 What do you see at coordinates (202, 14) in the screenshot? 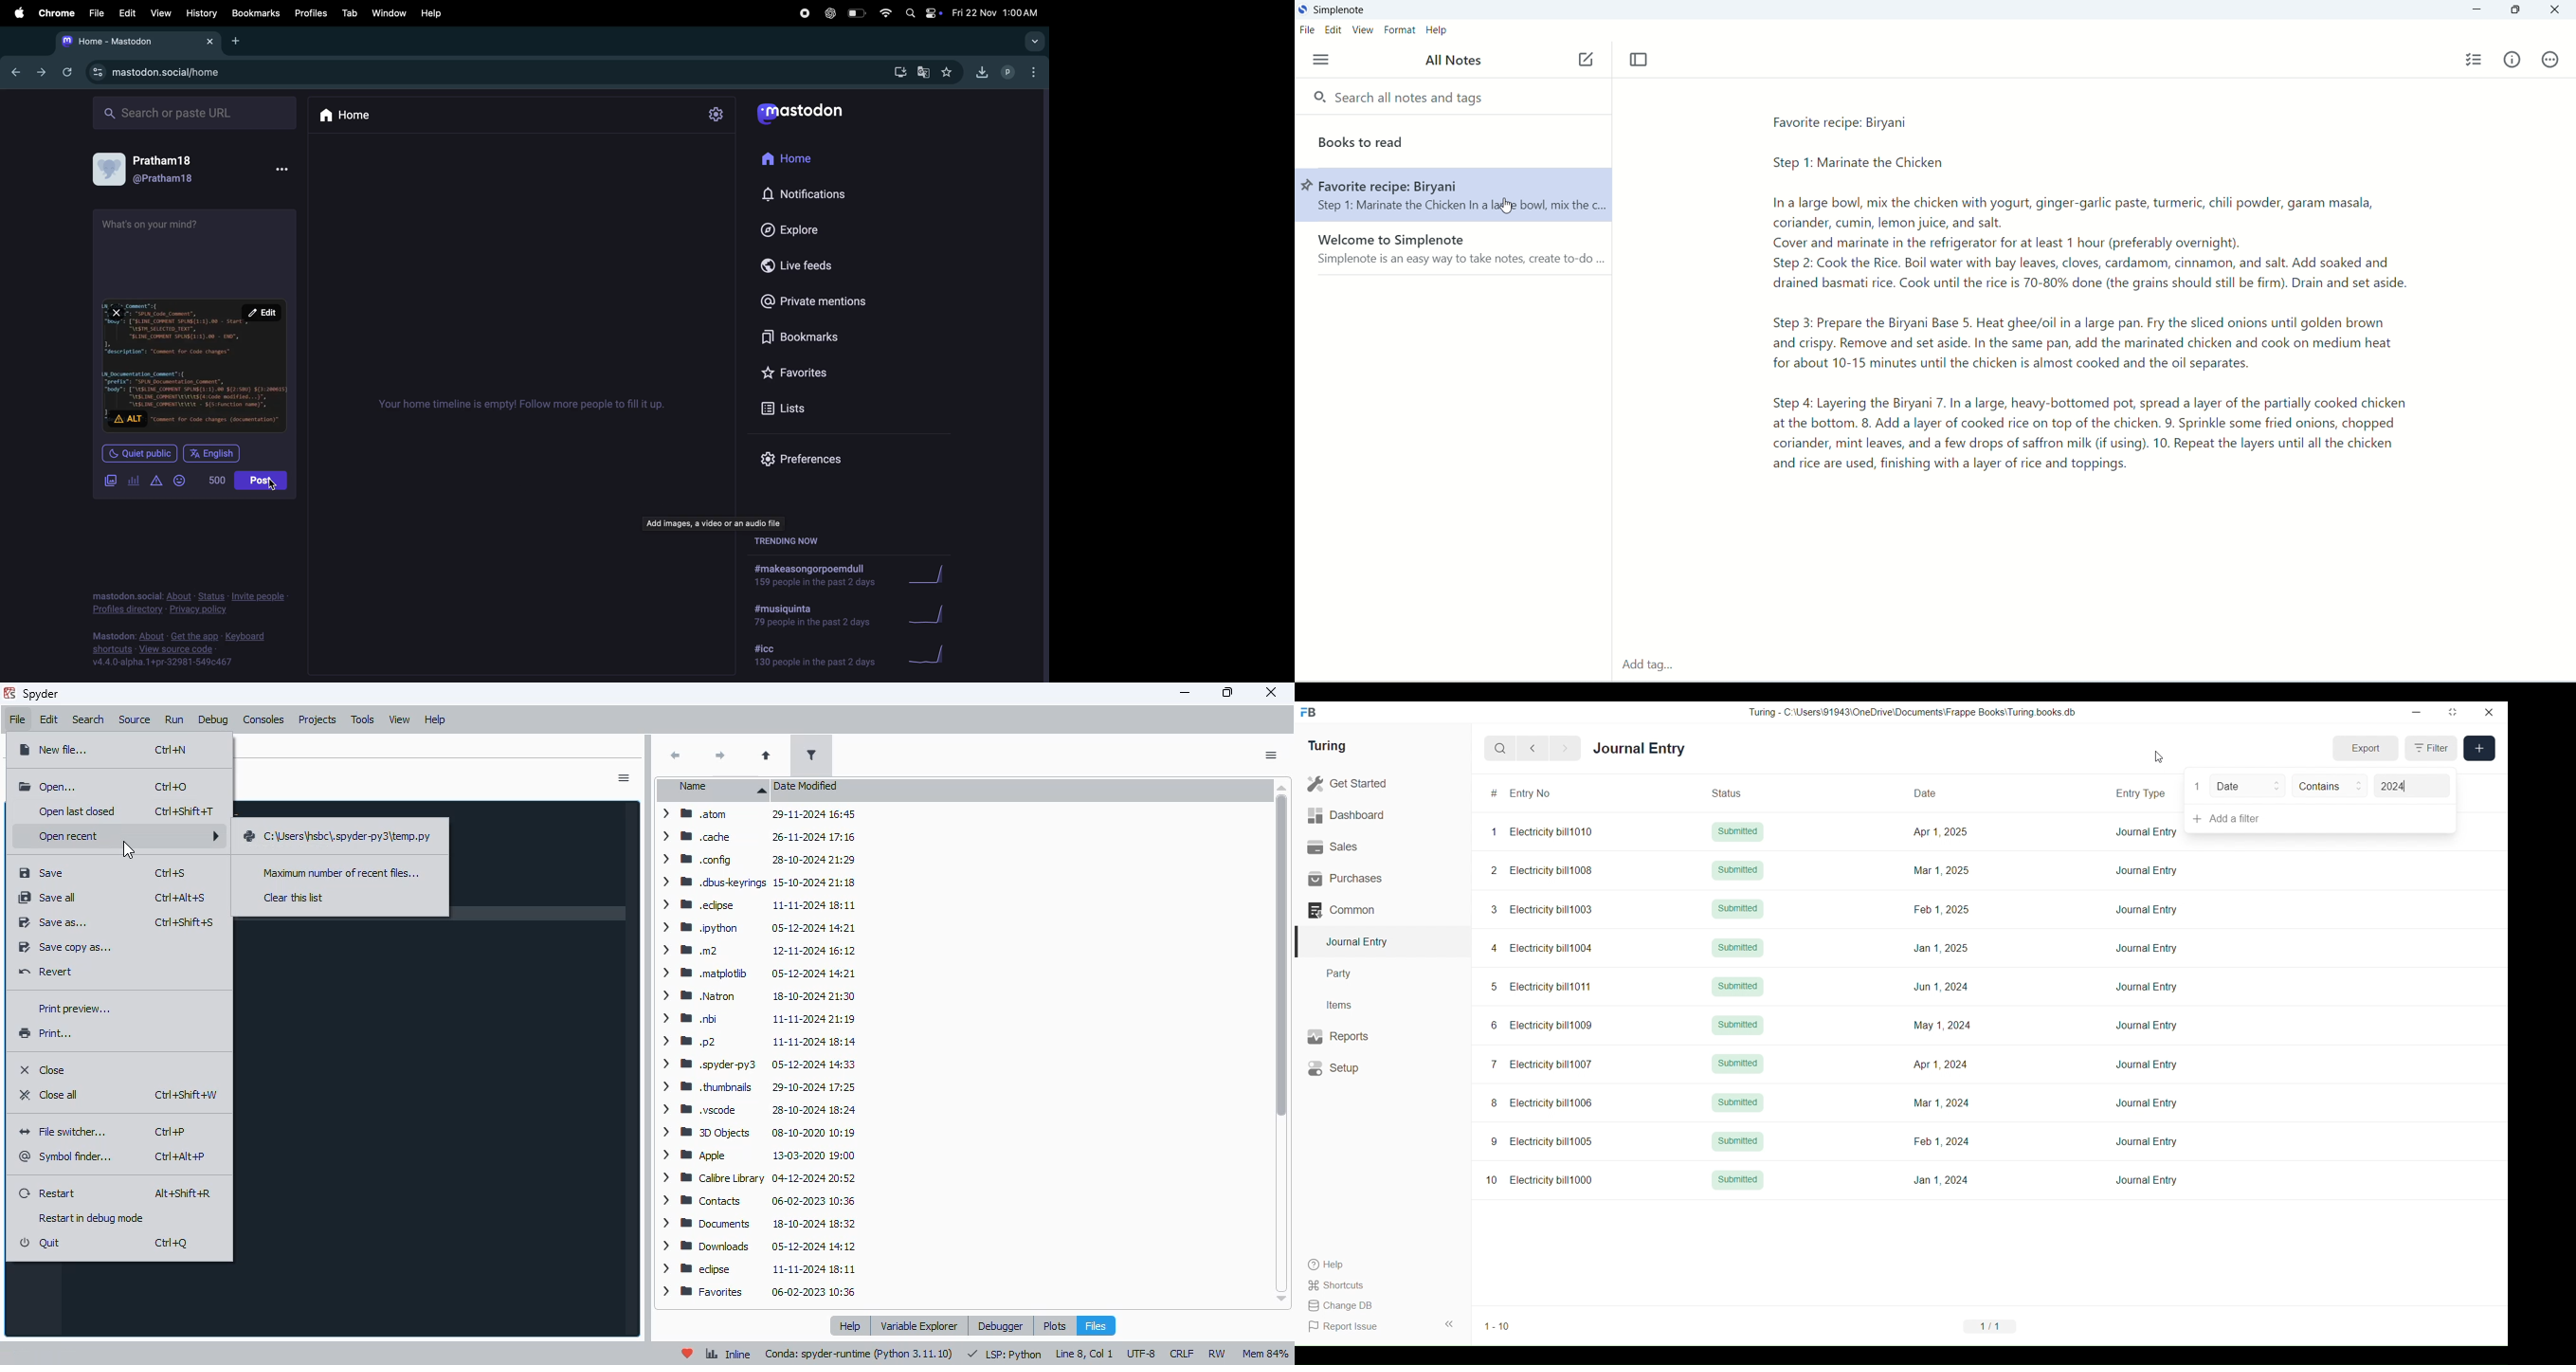
I see `history` at bounding box center [202, 14].